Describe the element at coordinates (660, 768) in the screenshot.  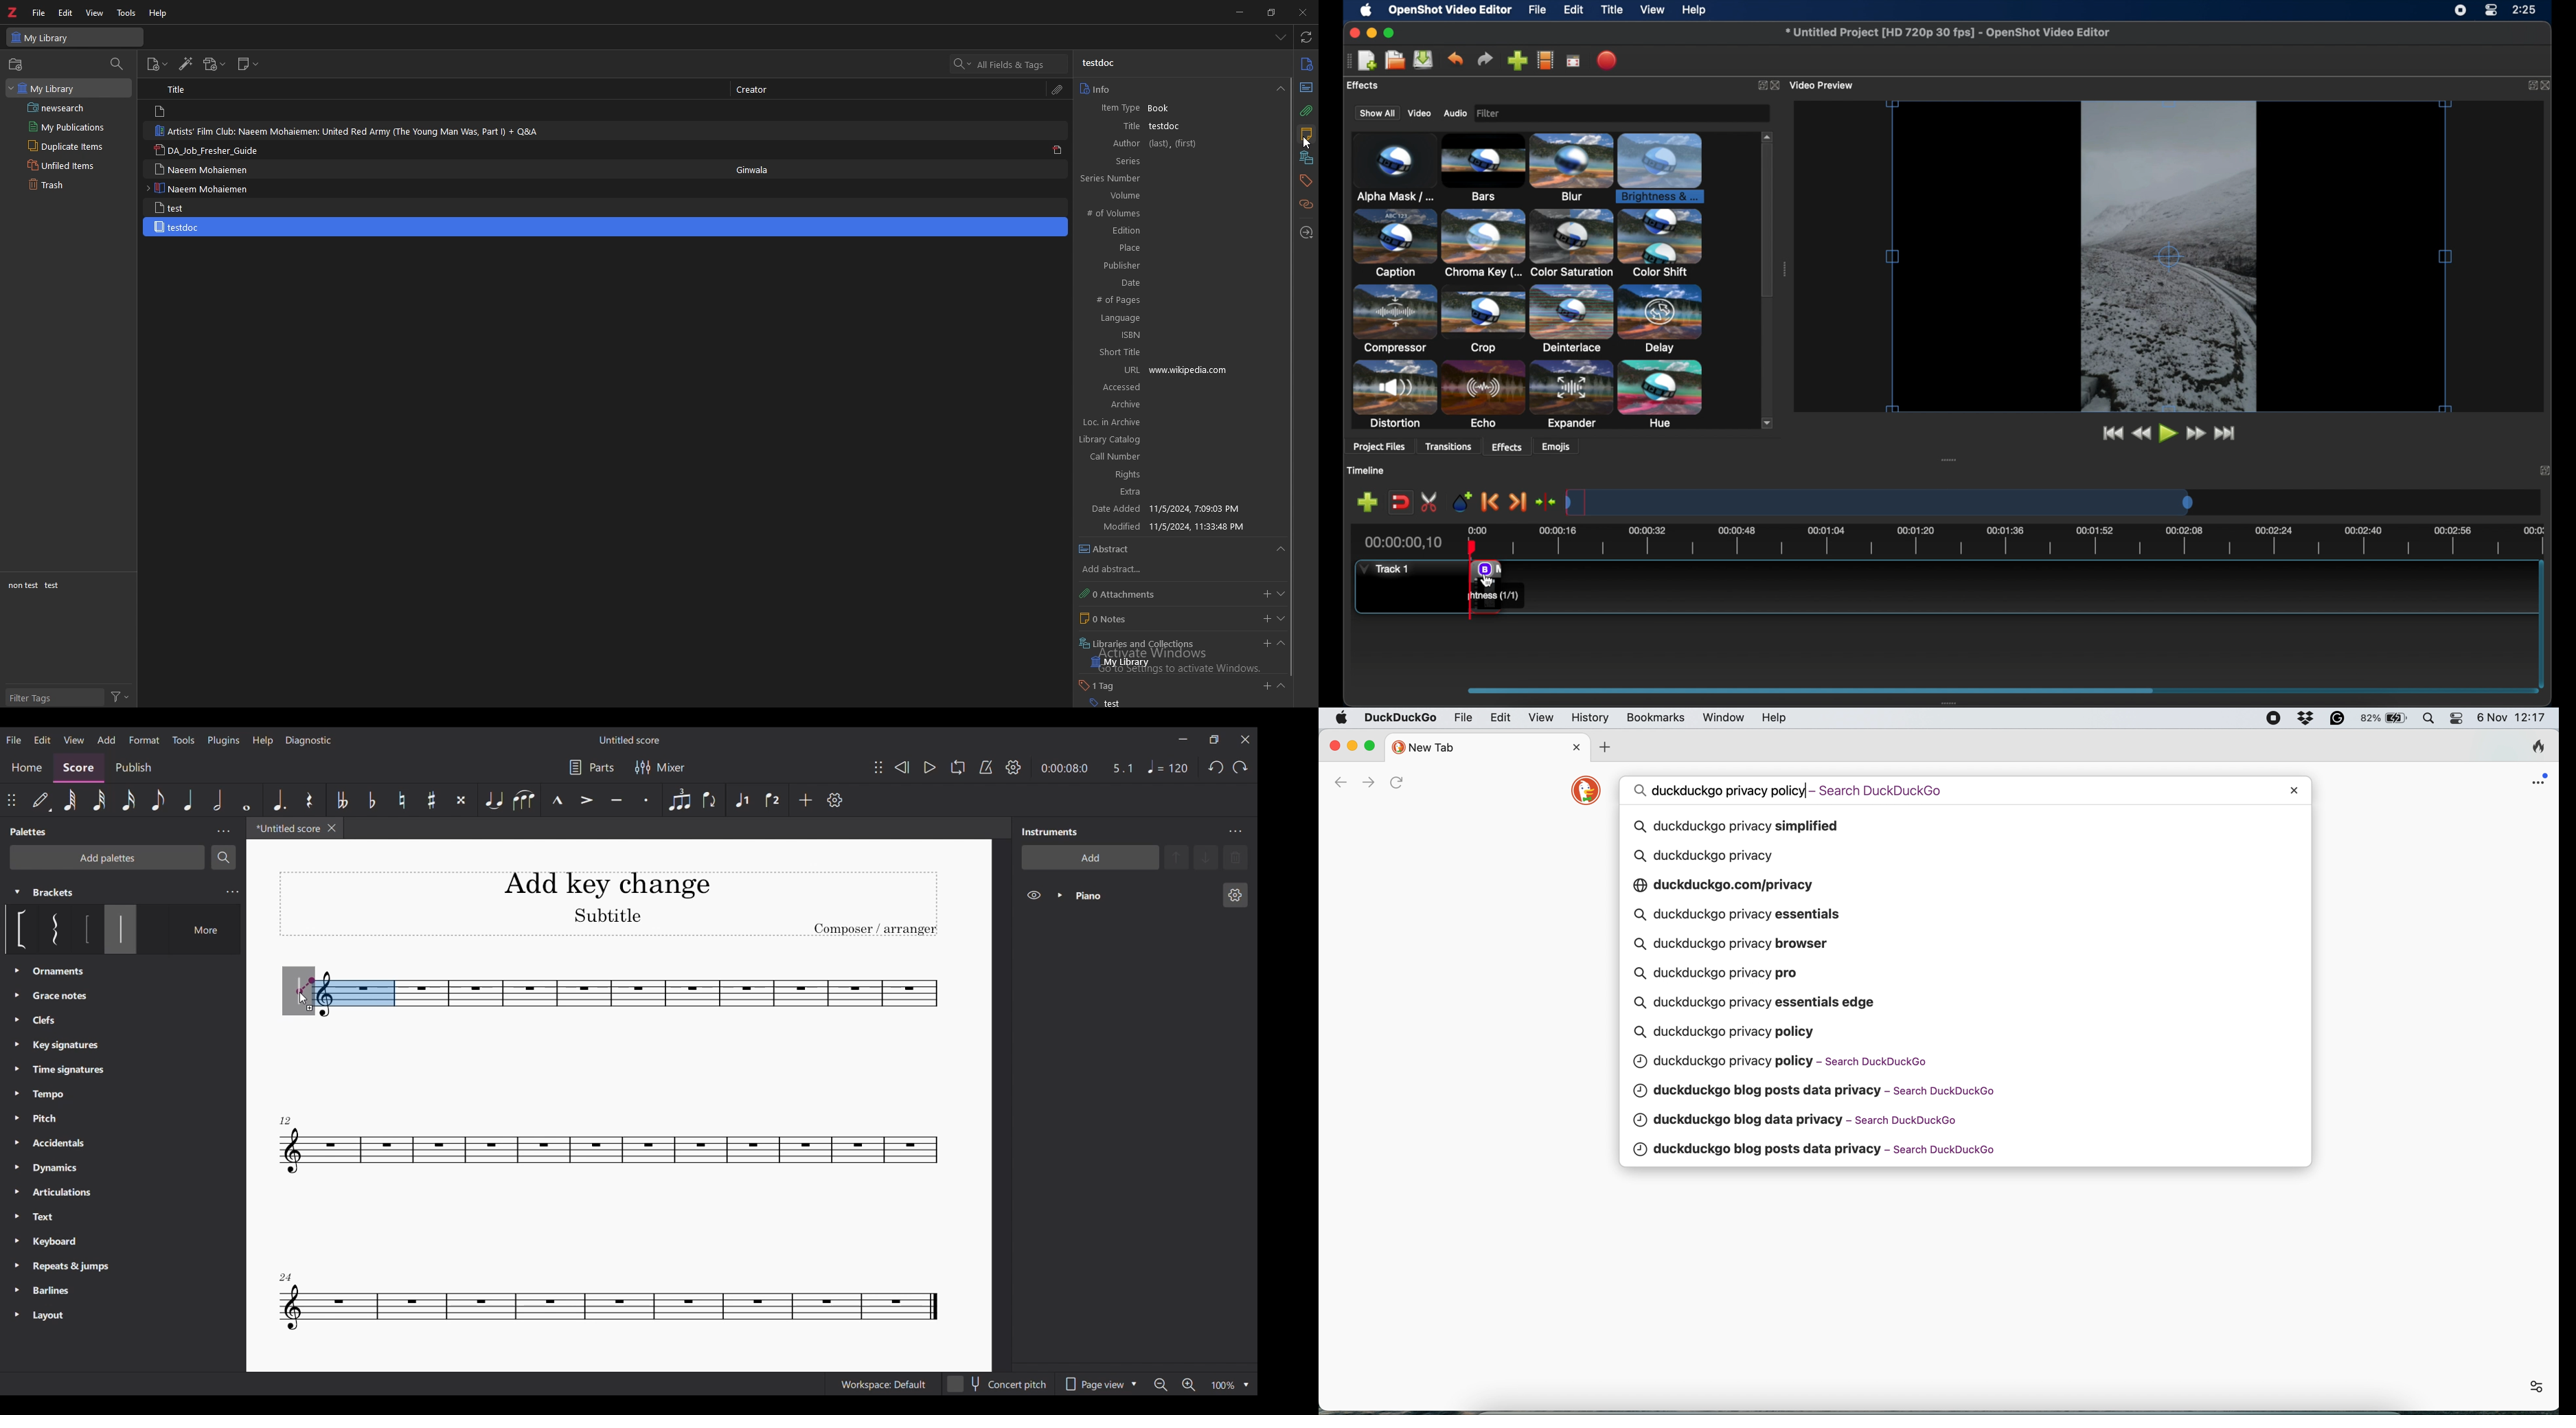
I see `Mixer` at that location.